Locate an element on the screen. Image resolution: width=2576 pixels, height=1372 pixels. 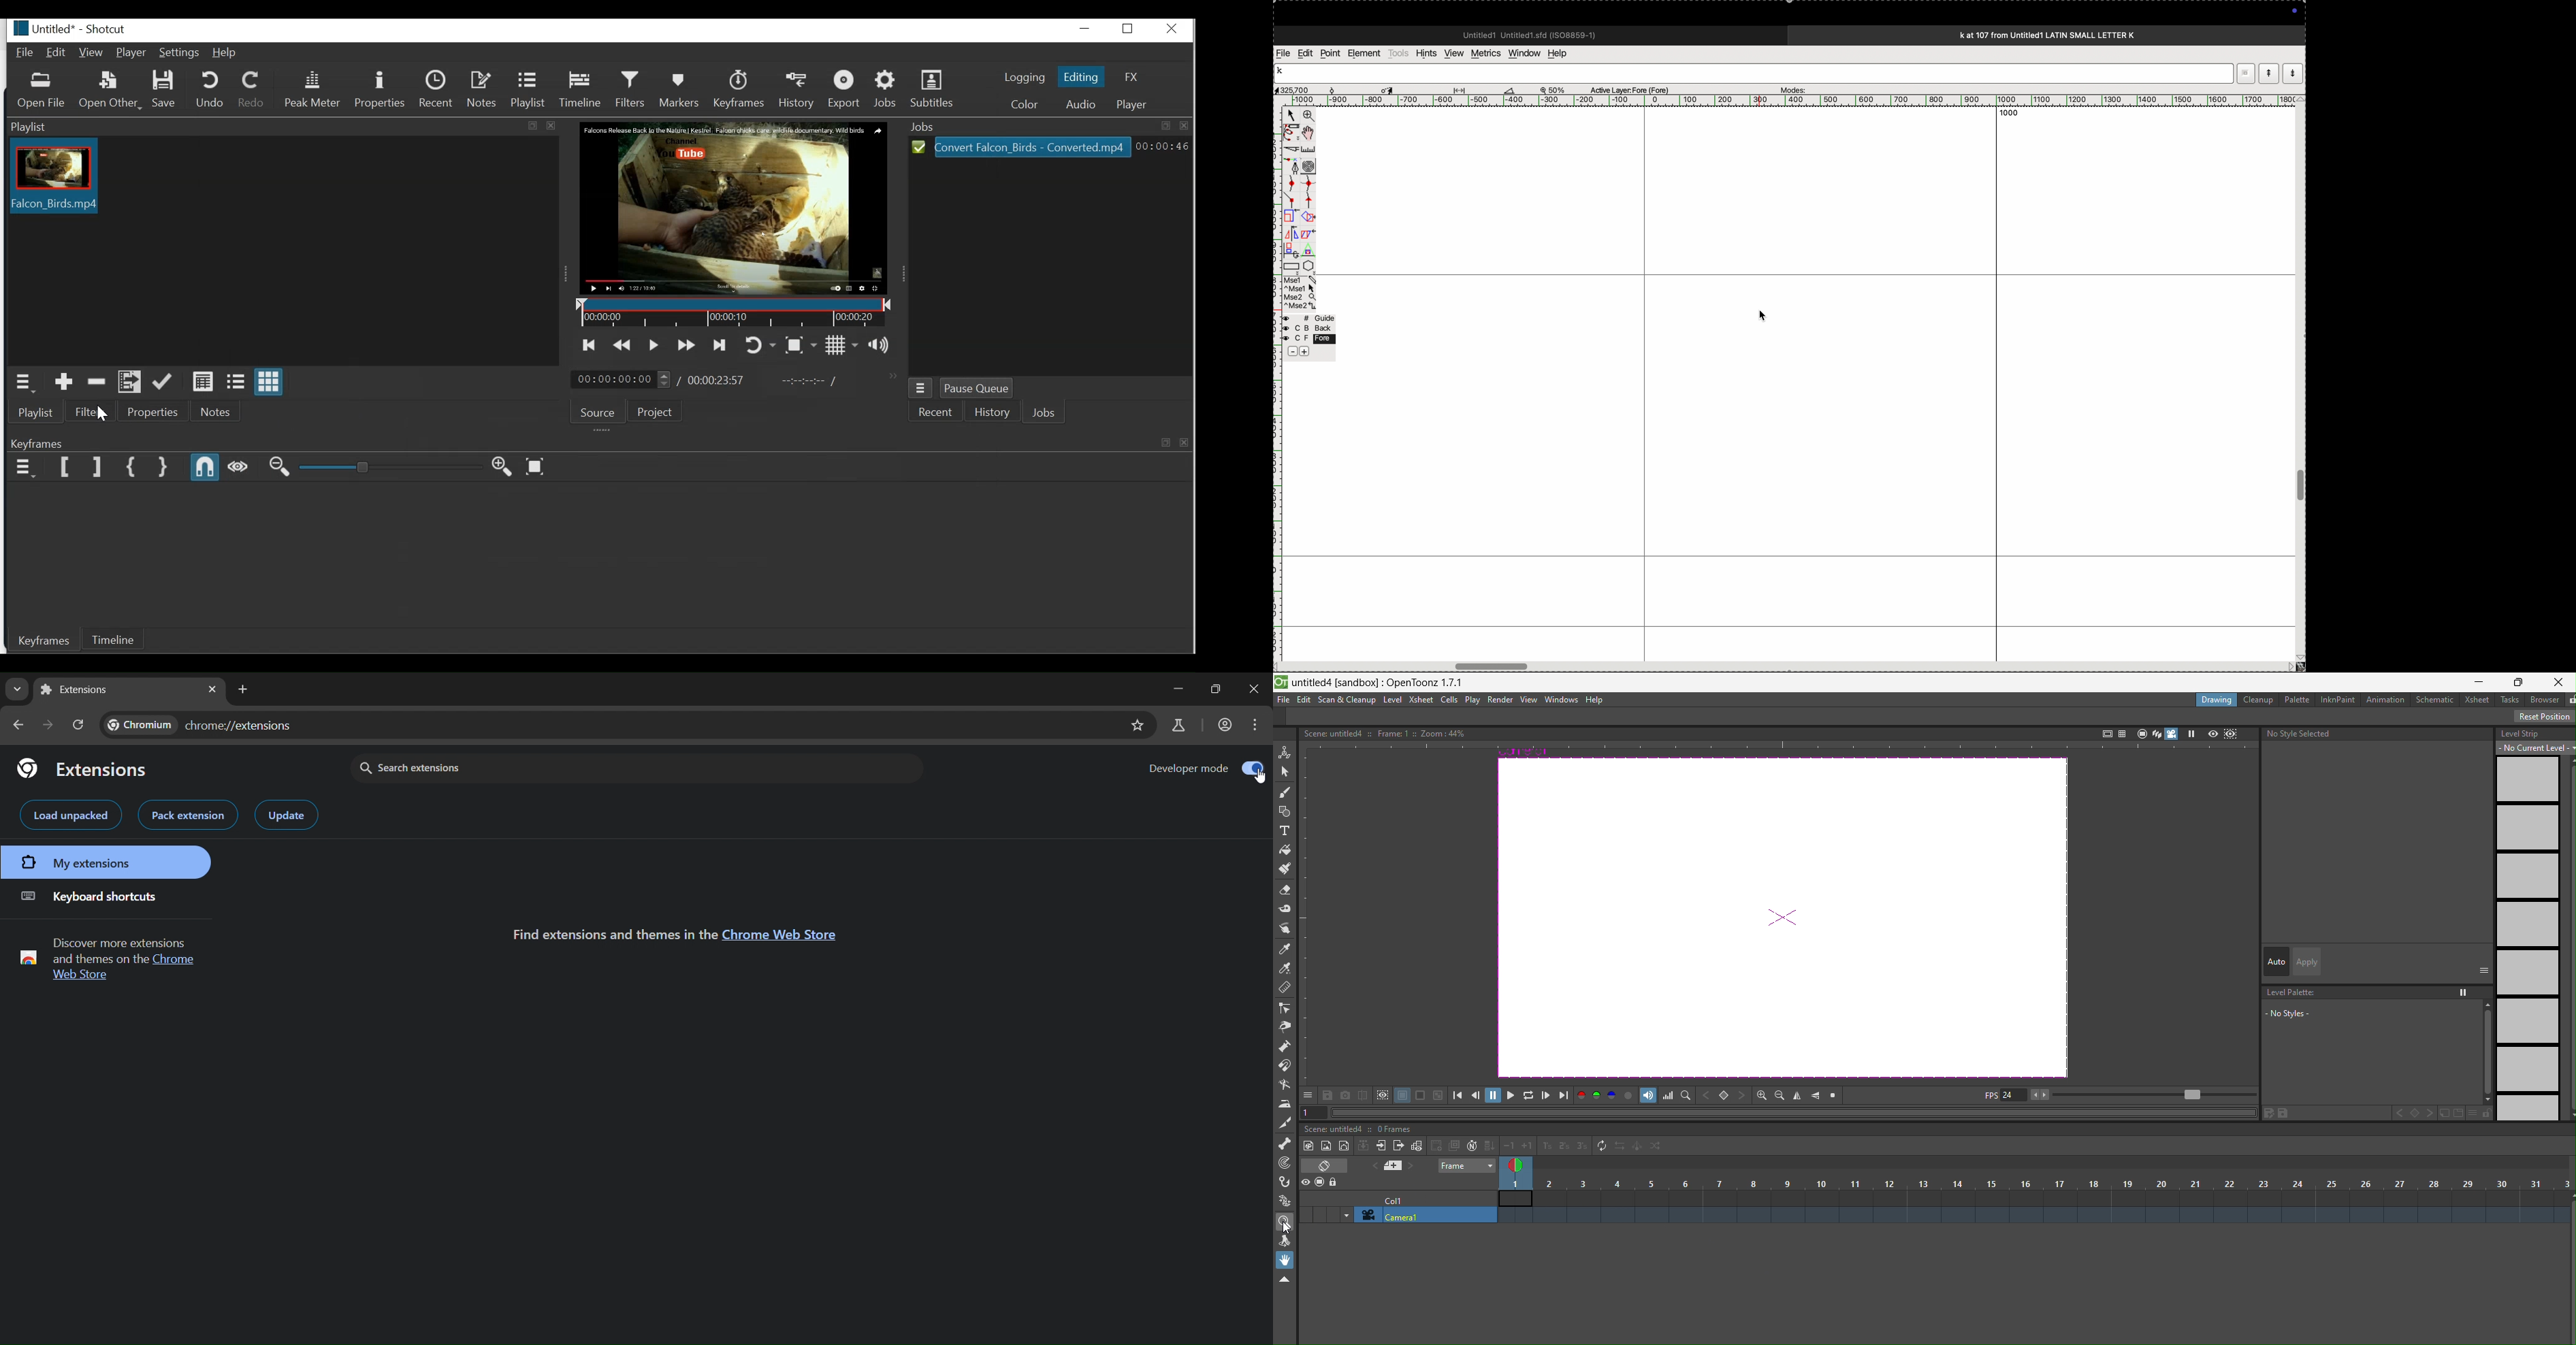
Keyframes is located at coordinates (599, 444).